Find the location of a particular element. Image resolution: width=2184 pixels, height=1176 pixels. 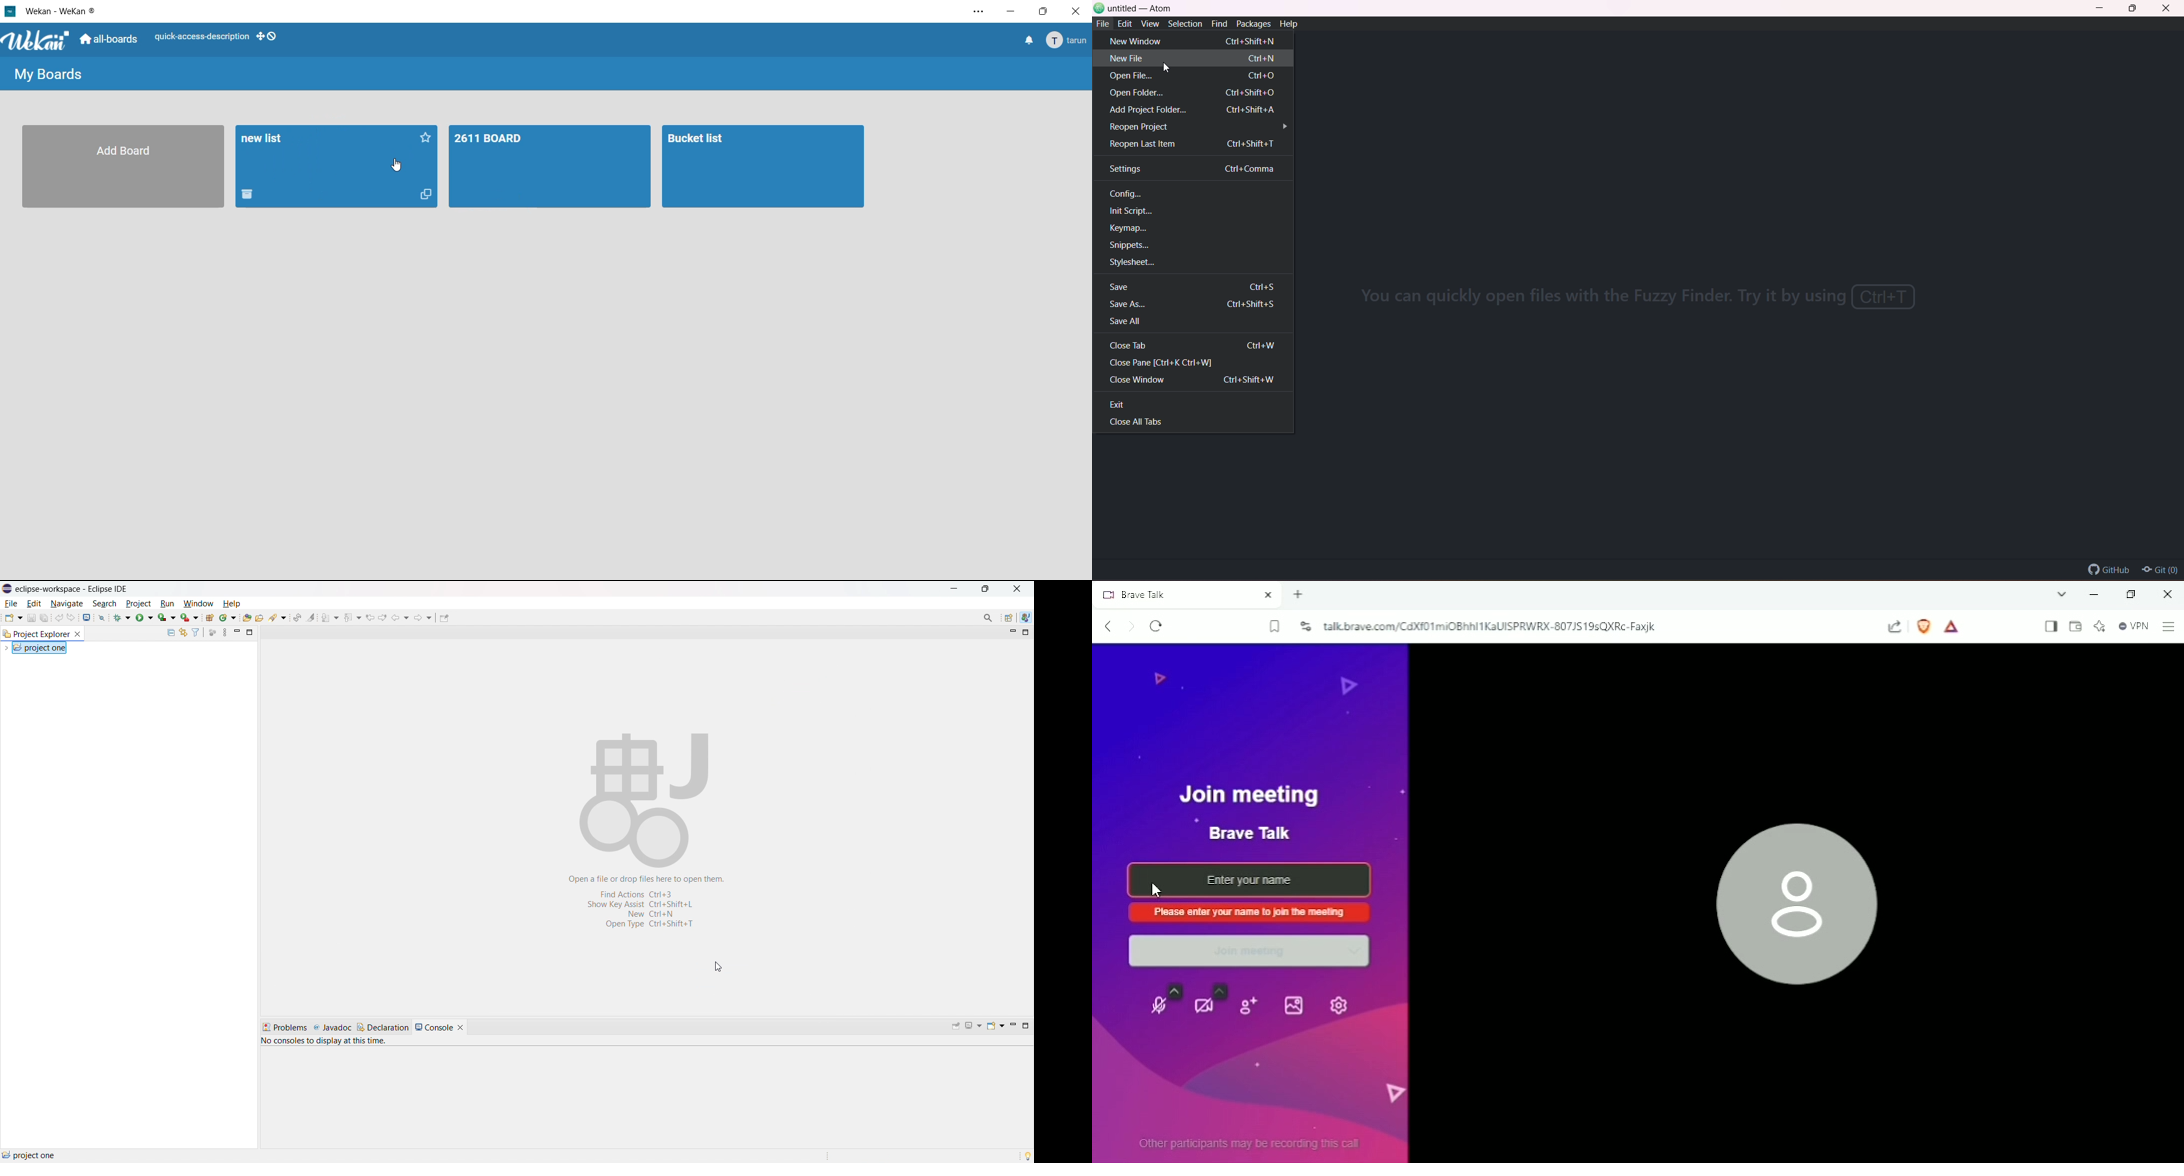

access commands and other items is located at coordinates (989, 617).